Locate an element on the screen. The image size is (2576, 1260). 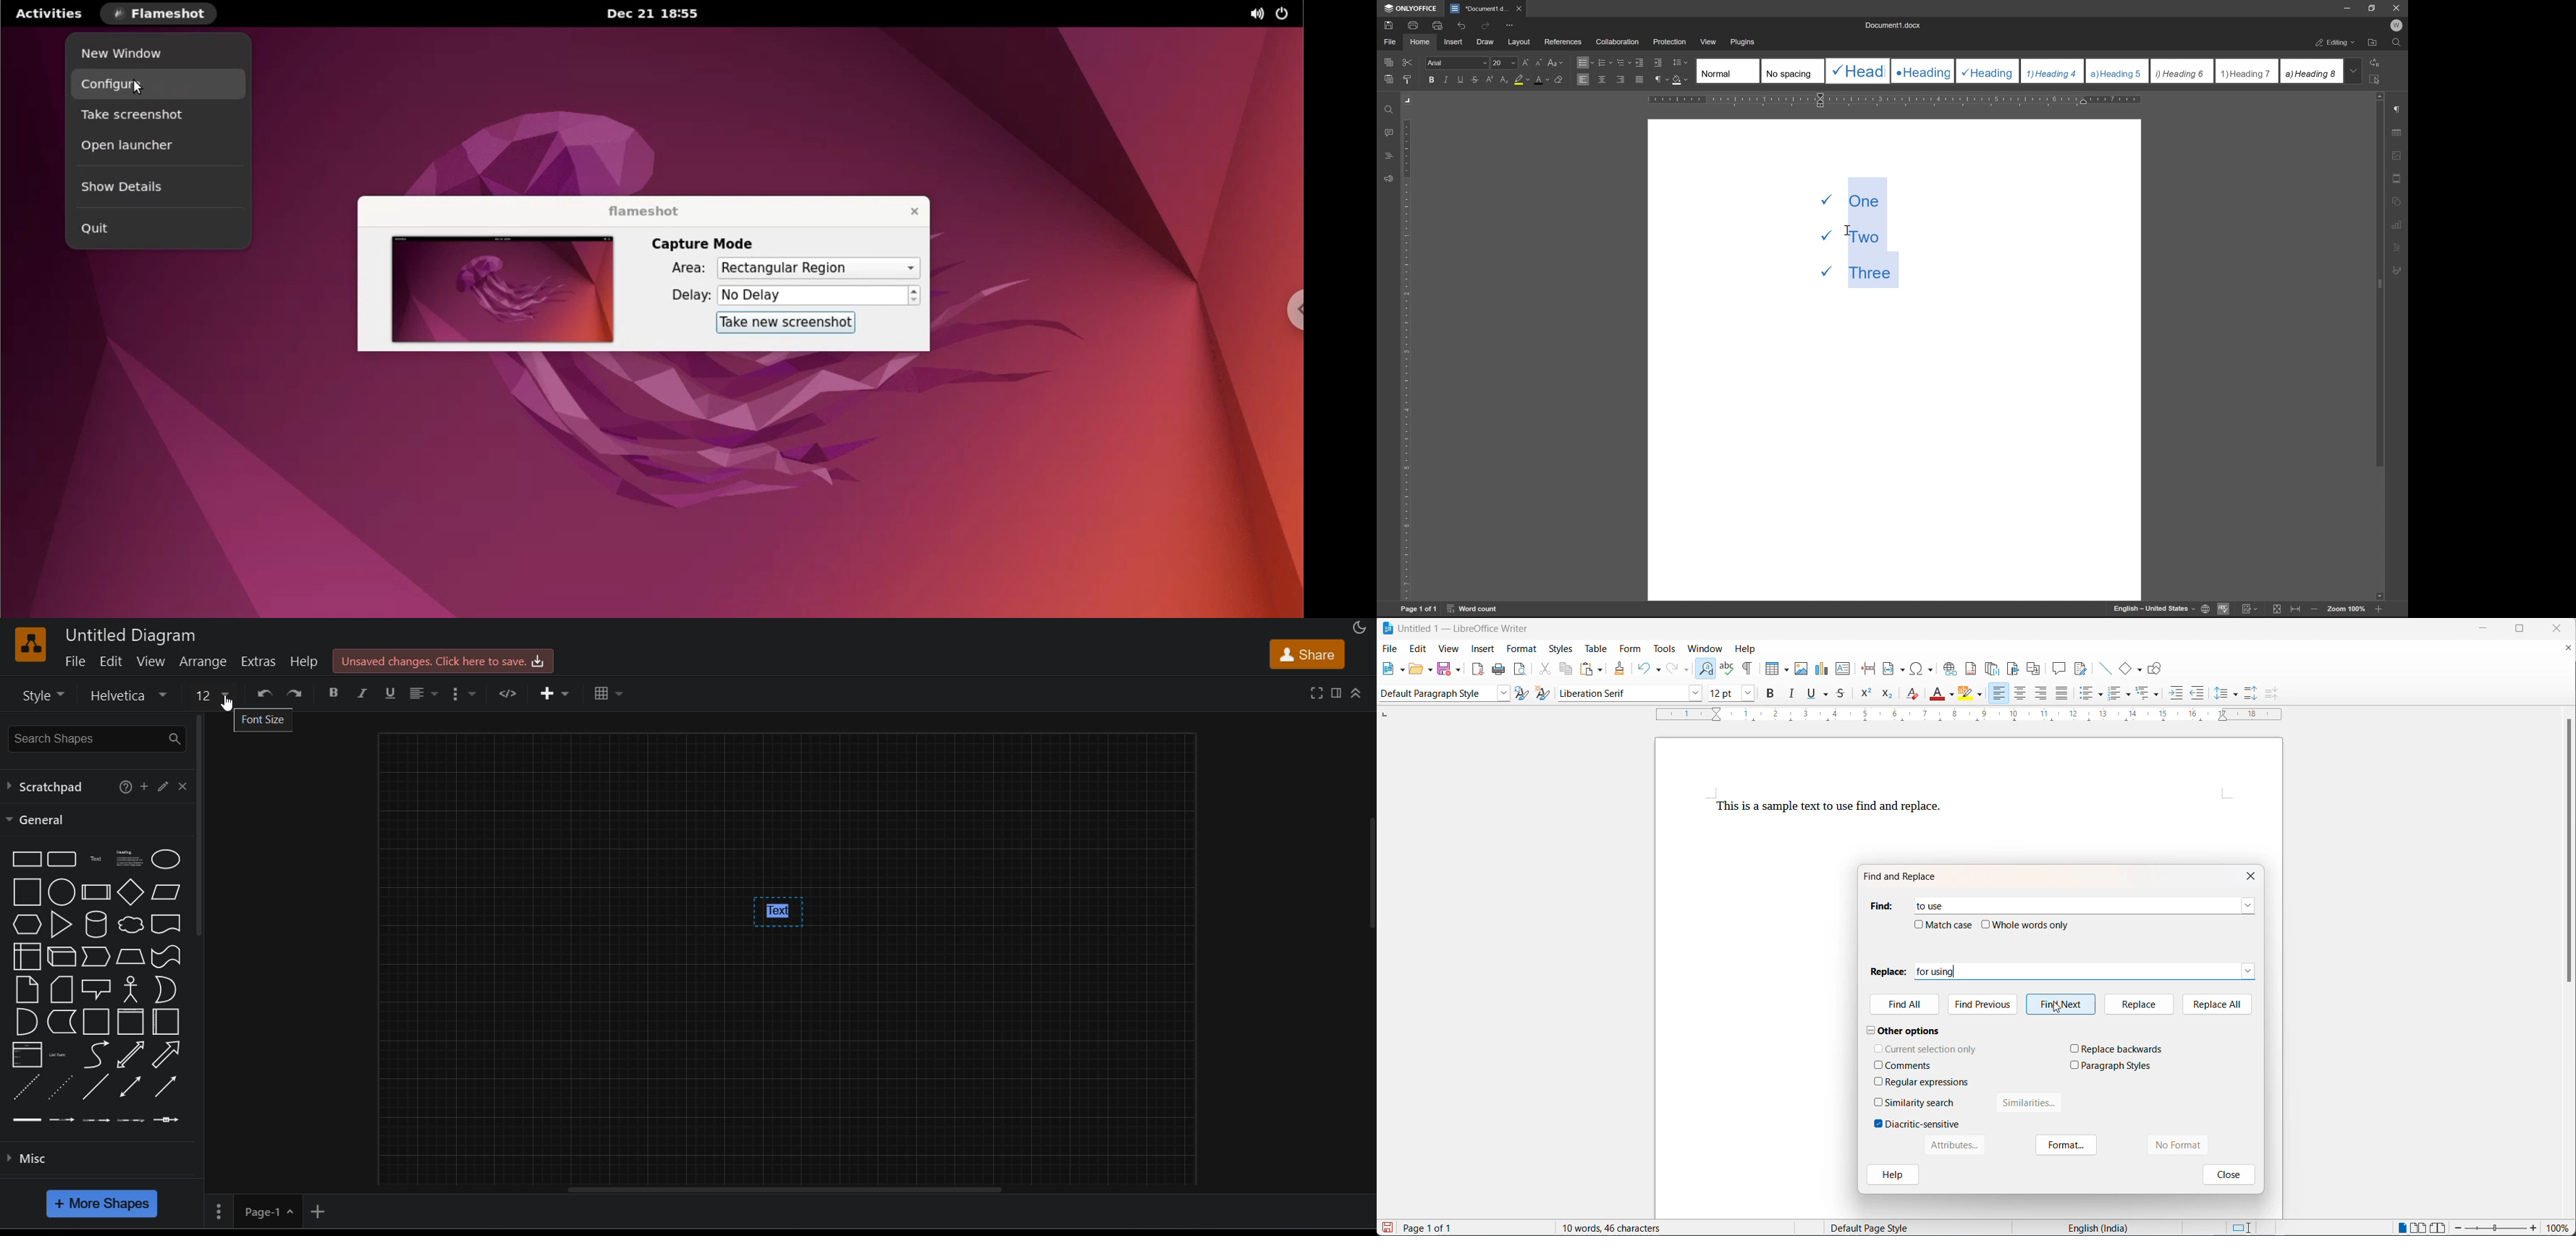
Line spacing is located at coordinates (1684, 63).